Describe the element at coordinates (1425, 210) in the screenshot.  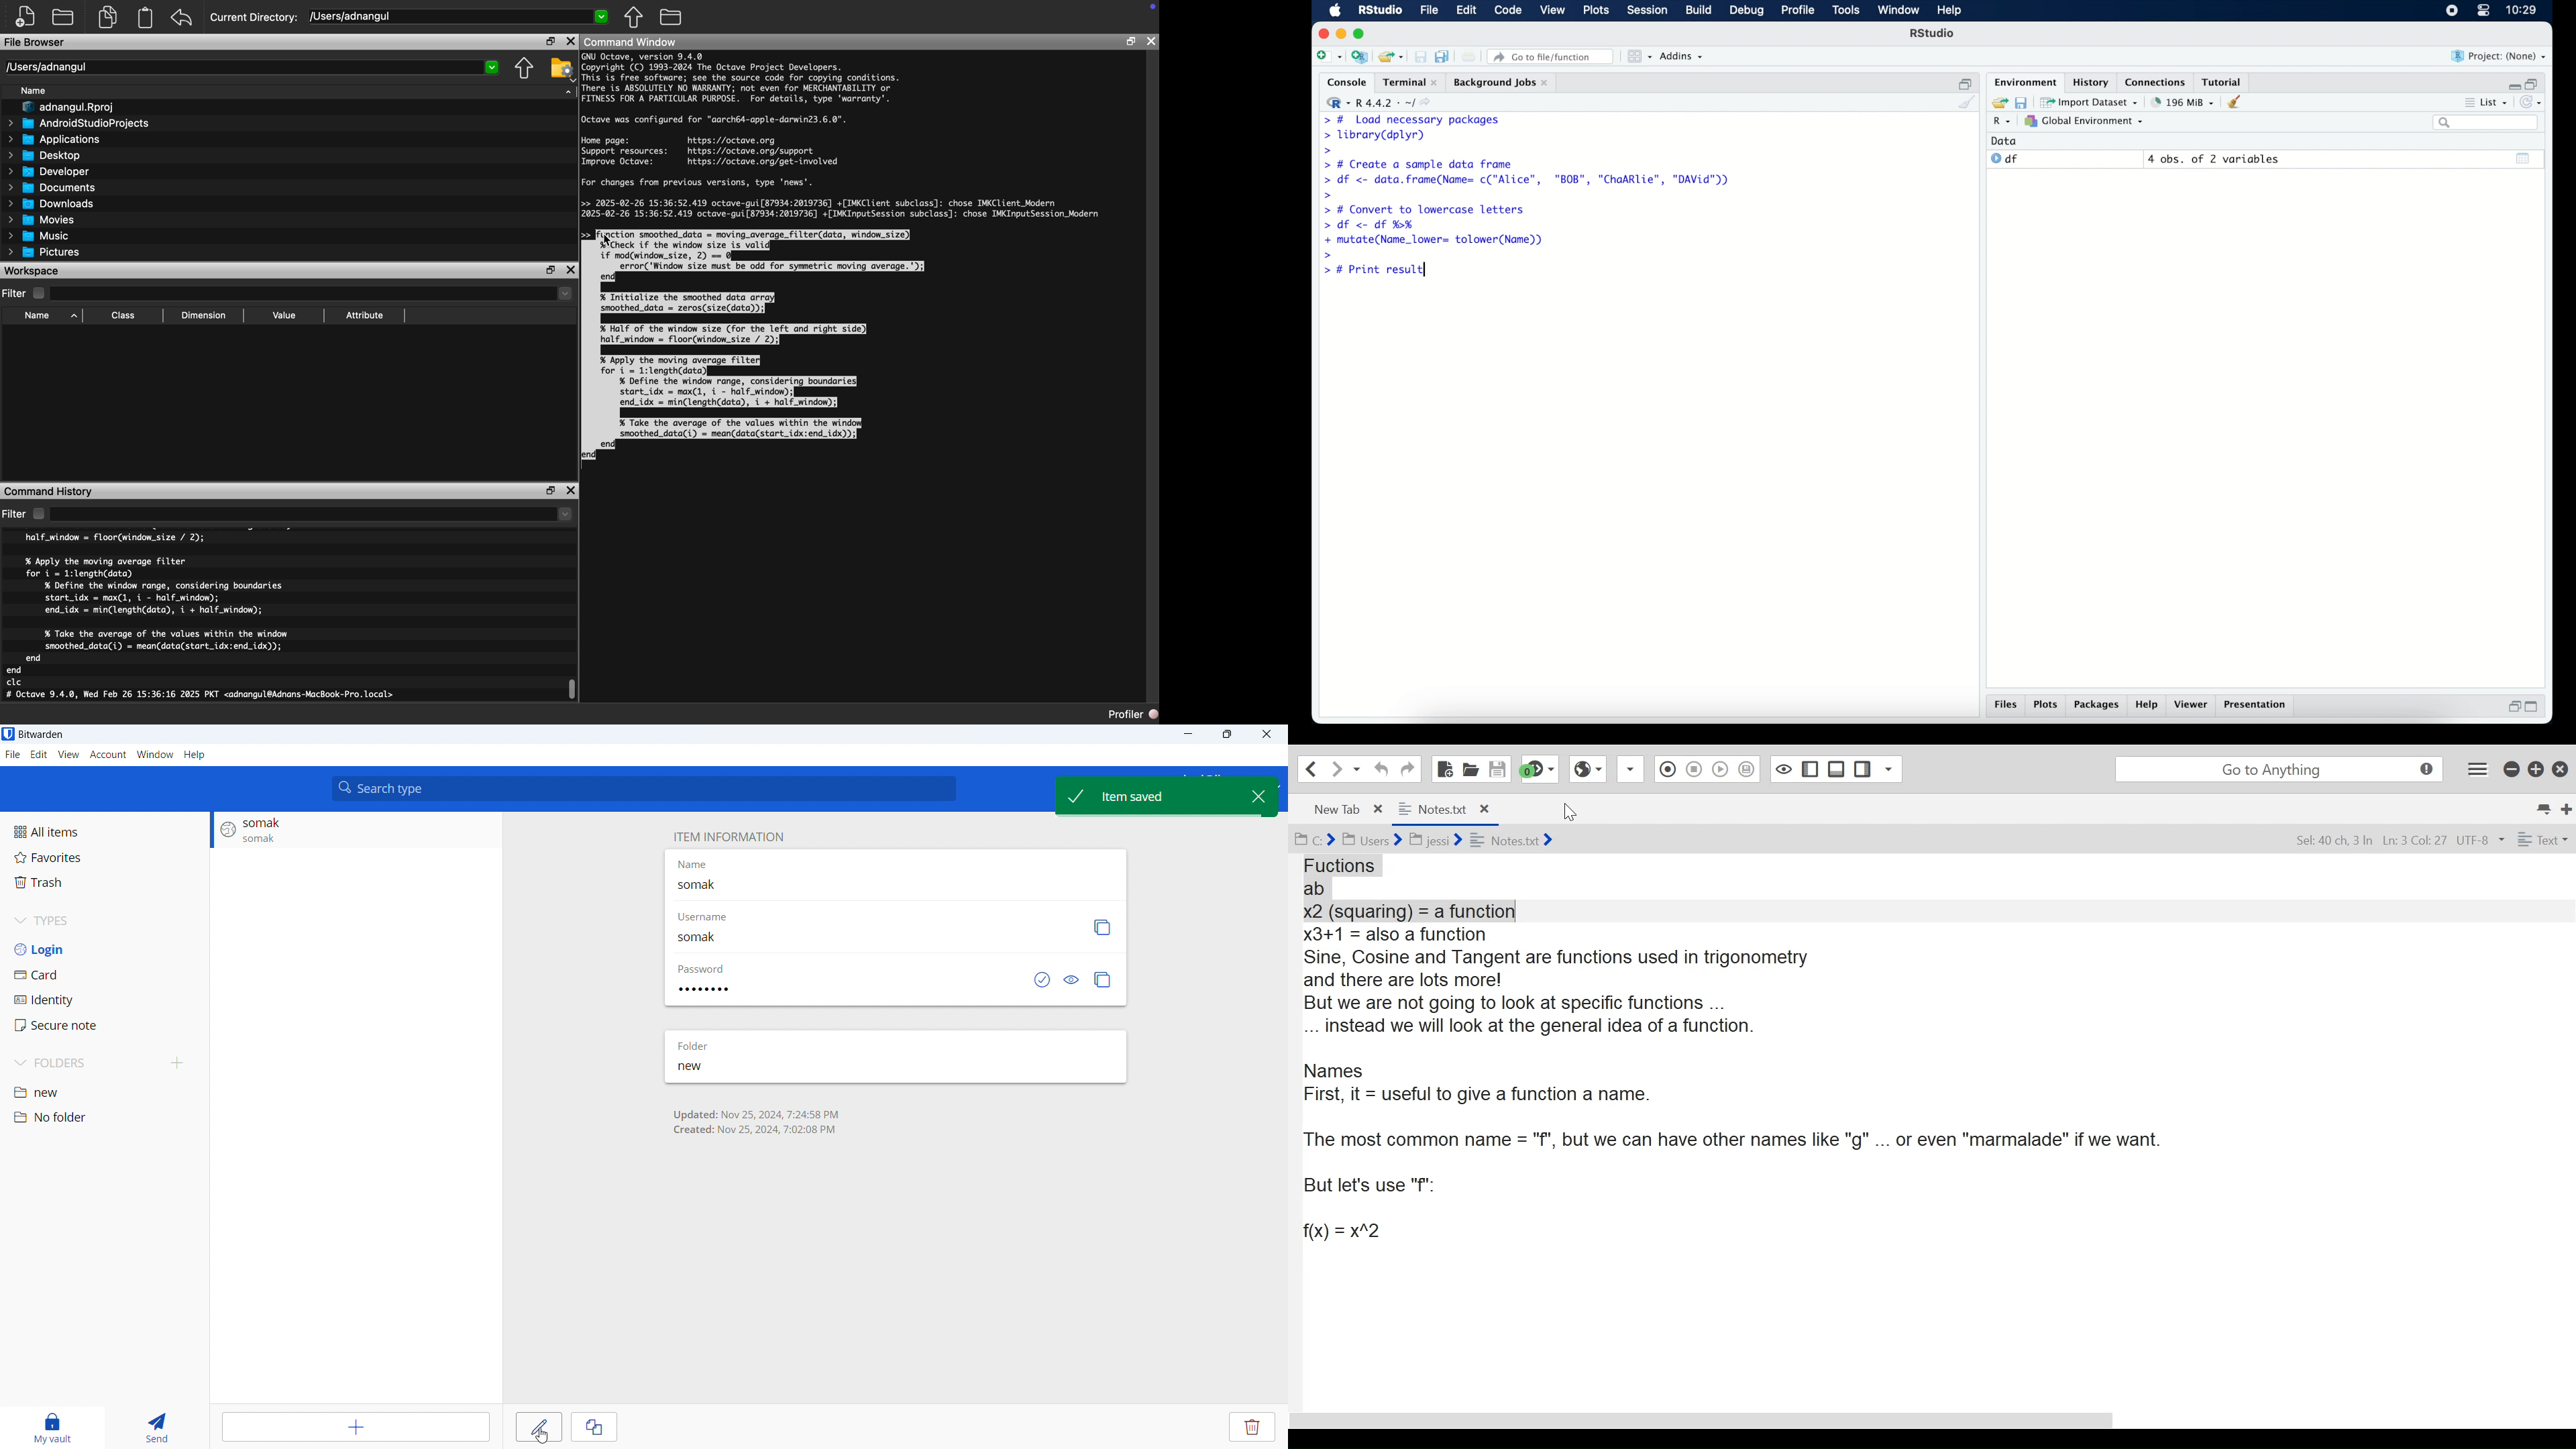
I see `> # Convert to lowercase letters|` at that location.